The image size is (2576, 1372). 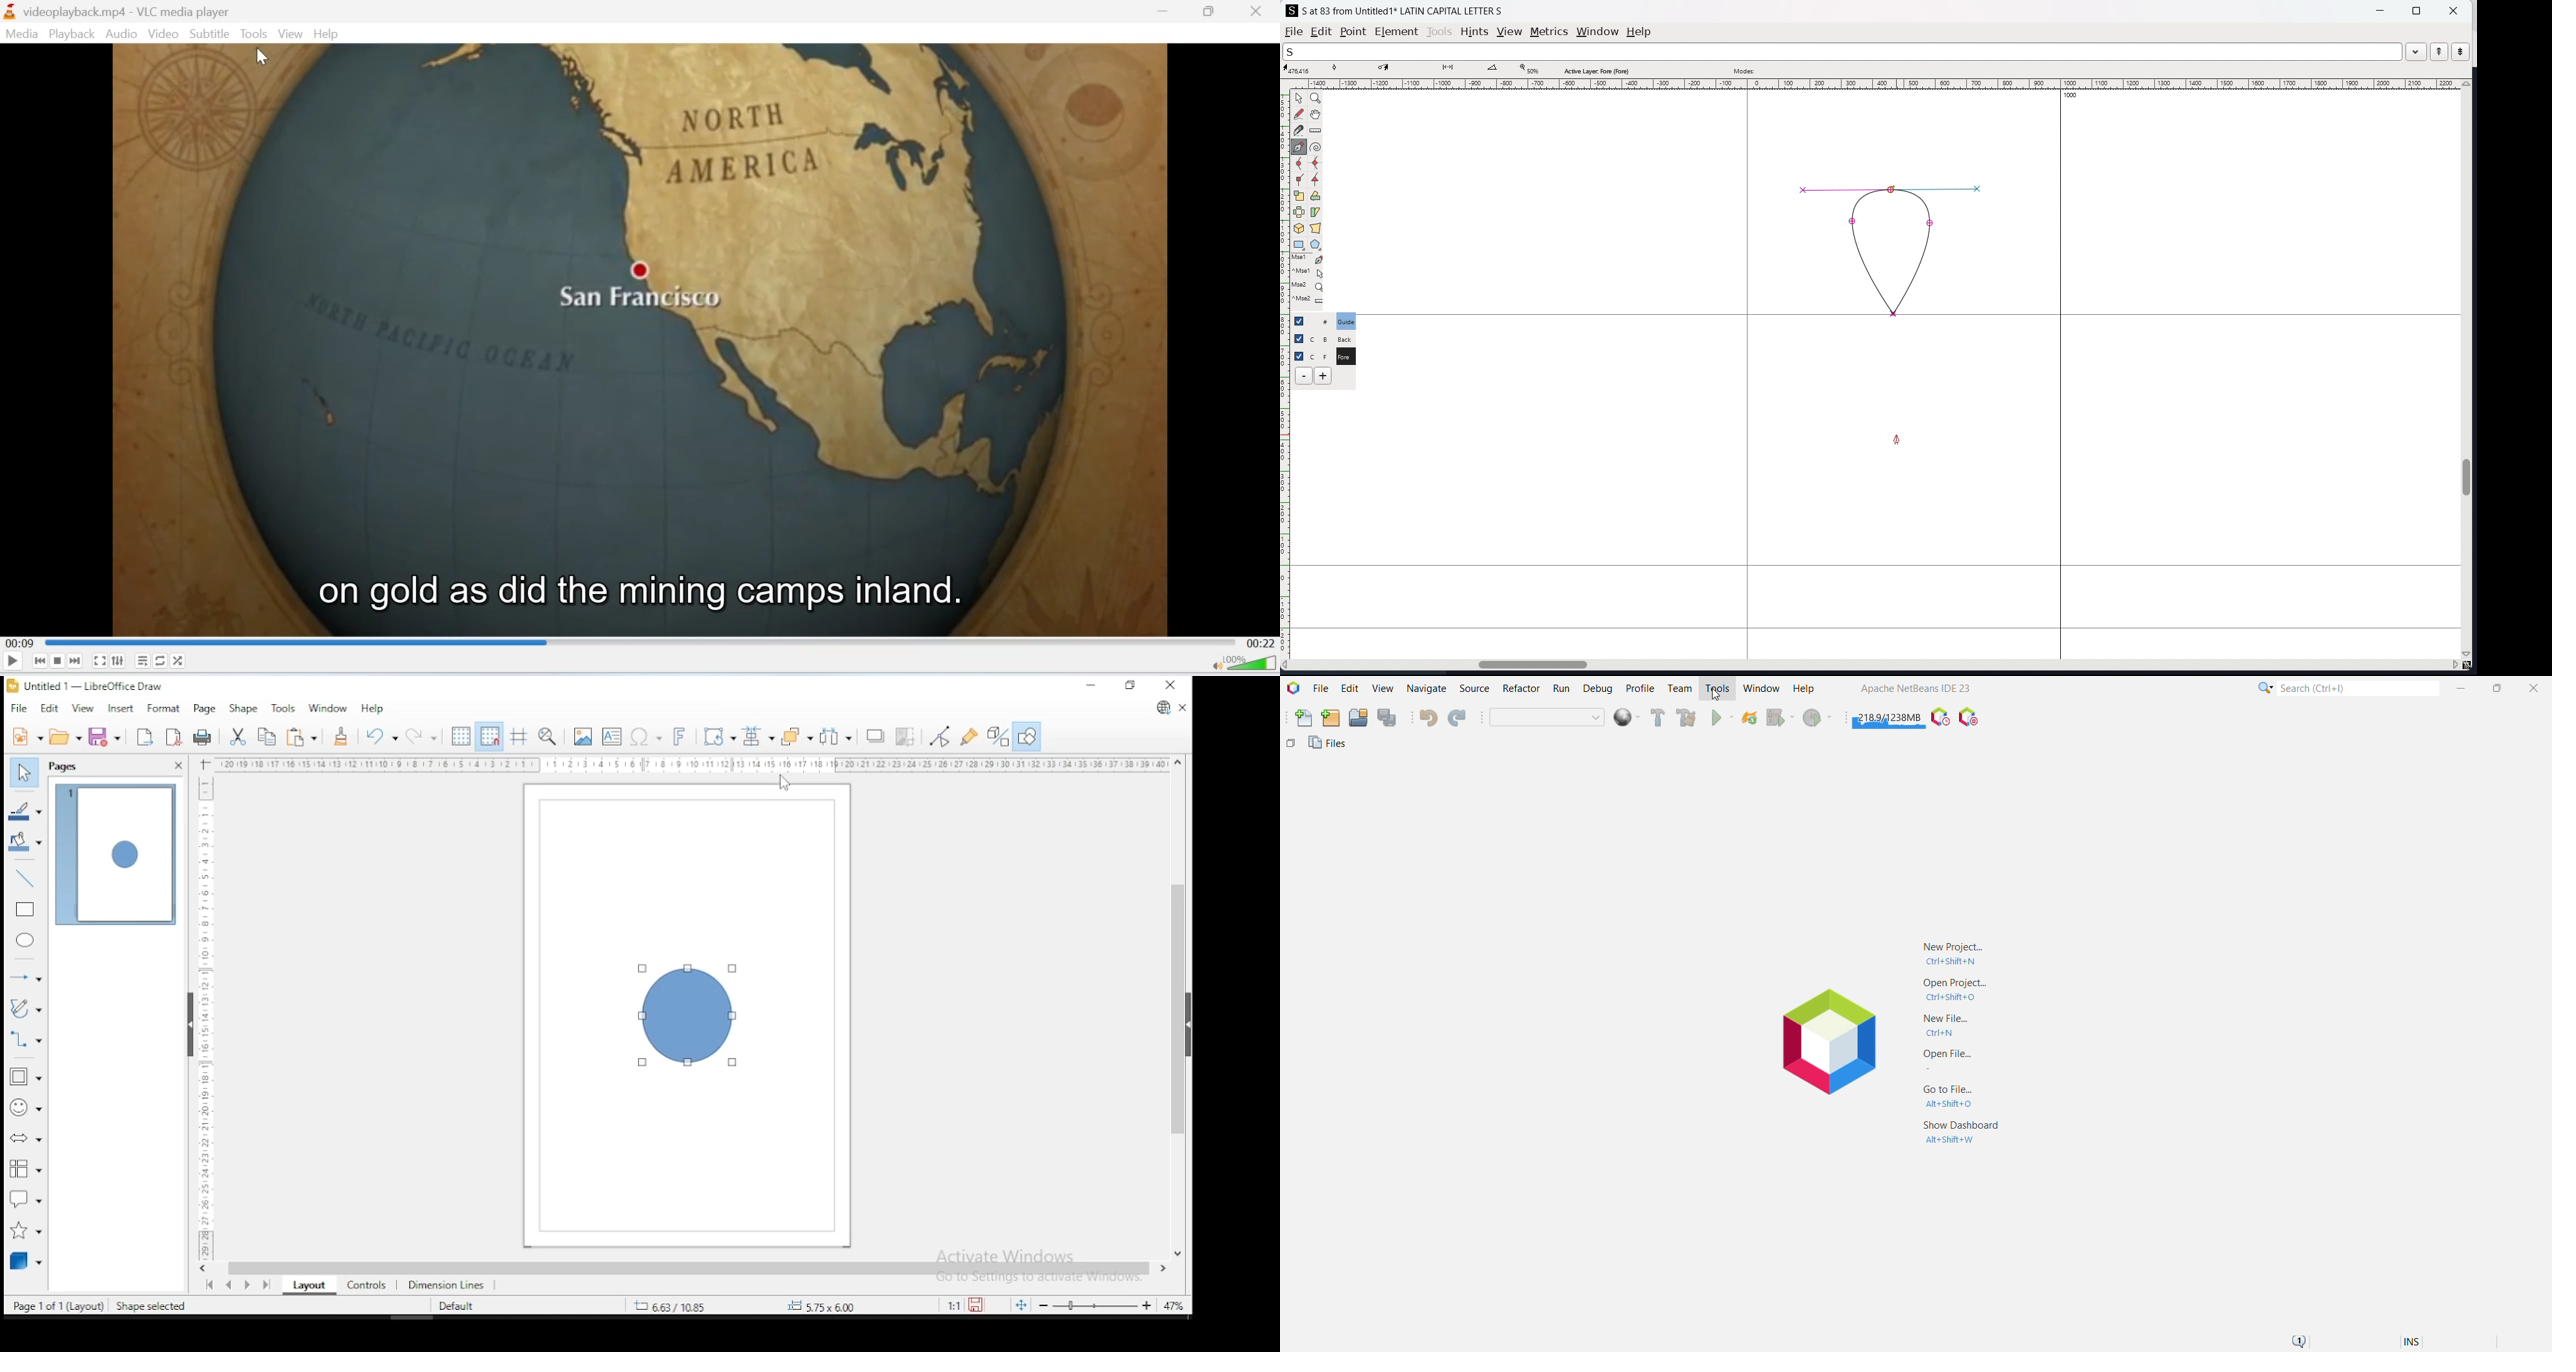 What do you see at coordinates (447, 1283) in the screenshot?
I see `dimension lines` at bounding box center [447, 1283].